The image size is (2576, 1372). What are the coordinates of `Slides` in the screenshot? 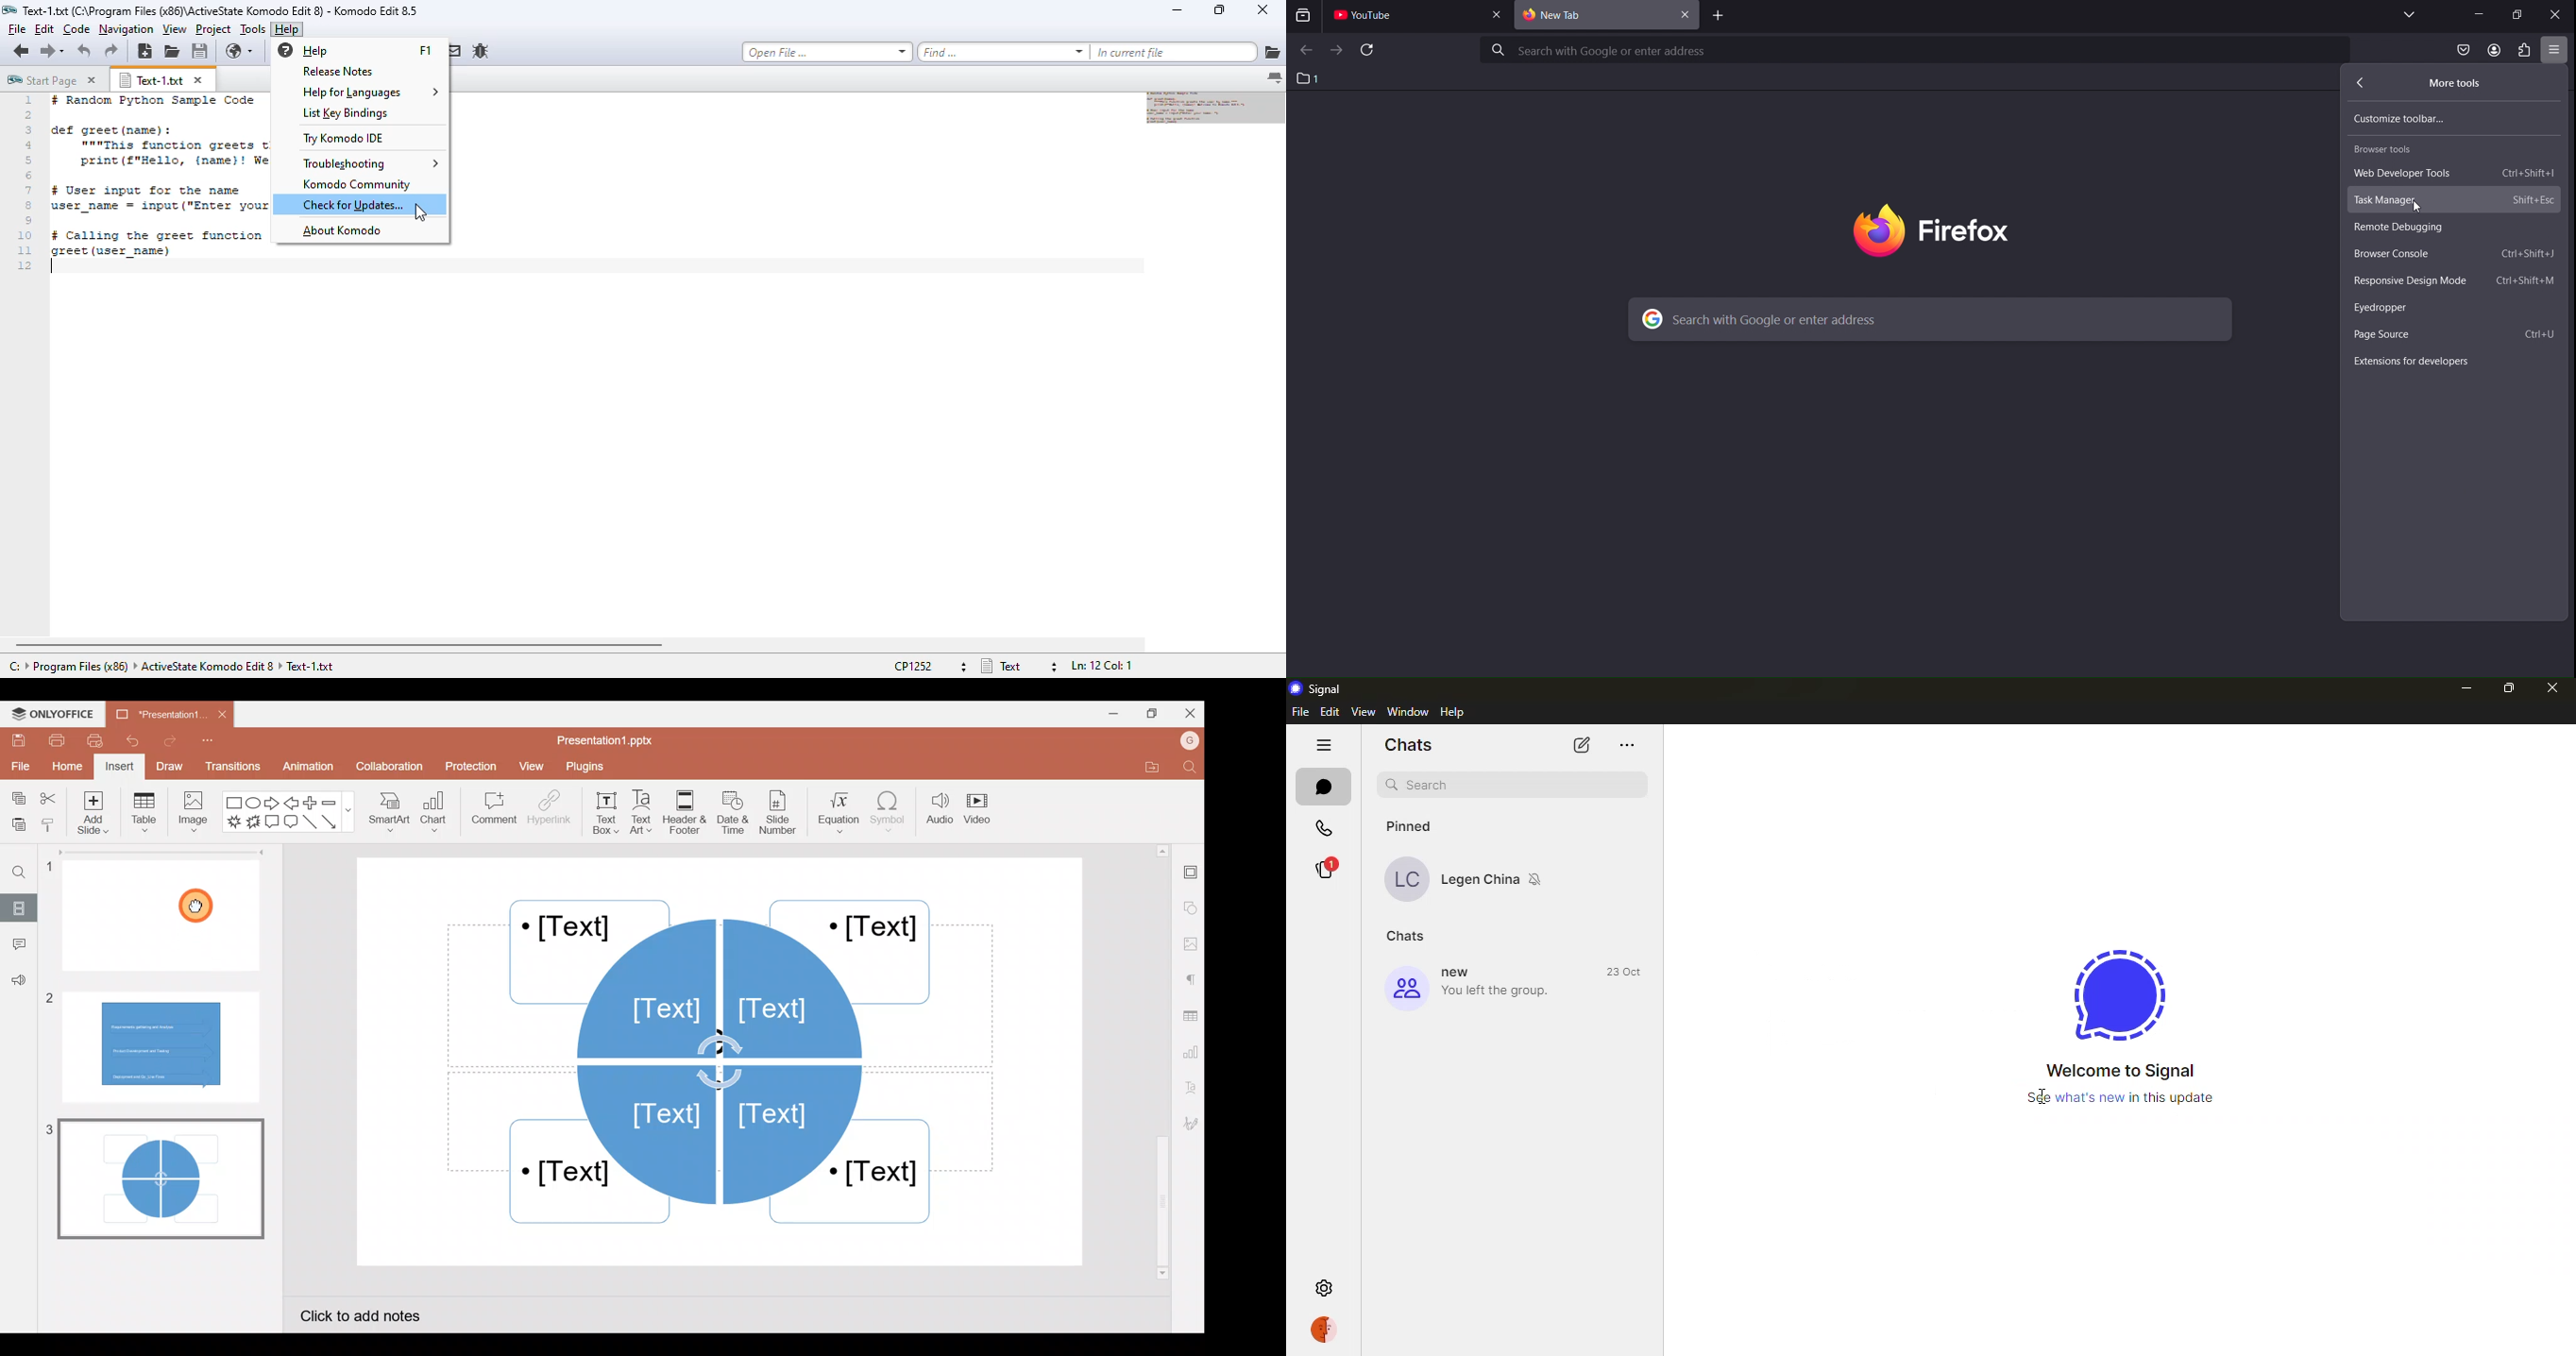 It's located at (22, 905).